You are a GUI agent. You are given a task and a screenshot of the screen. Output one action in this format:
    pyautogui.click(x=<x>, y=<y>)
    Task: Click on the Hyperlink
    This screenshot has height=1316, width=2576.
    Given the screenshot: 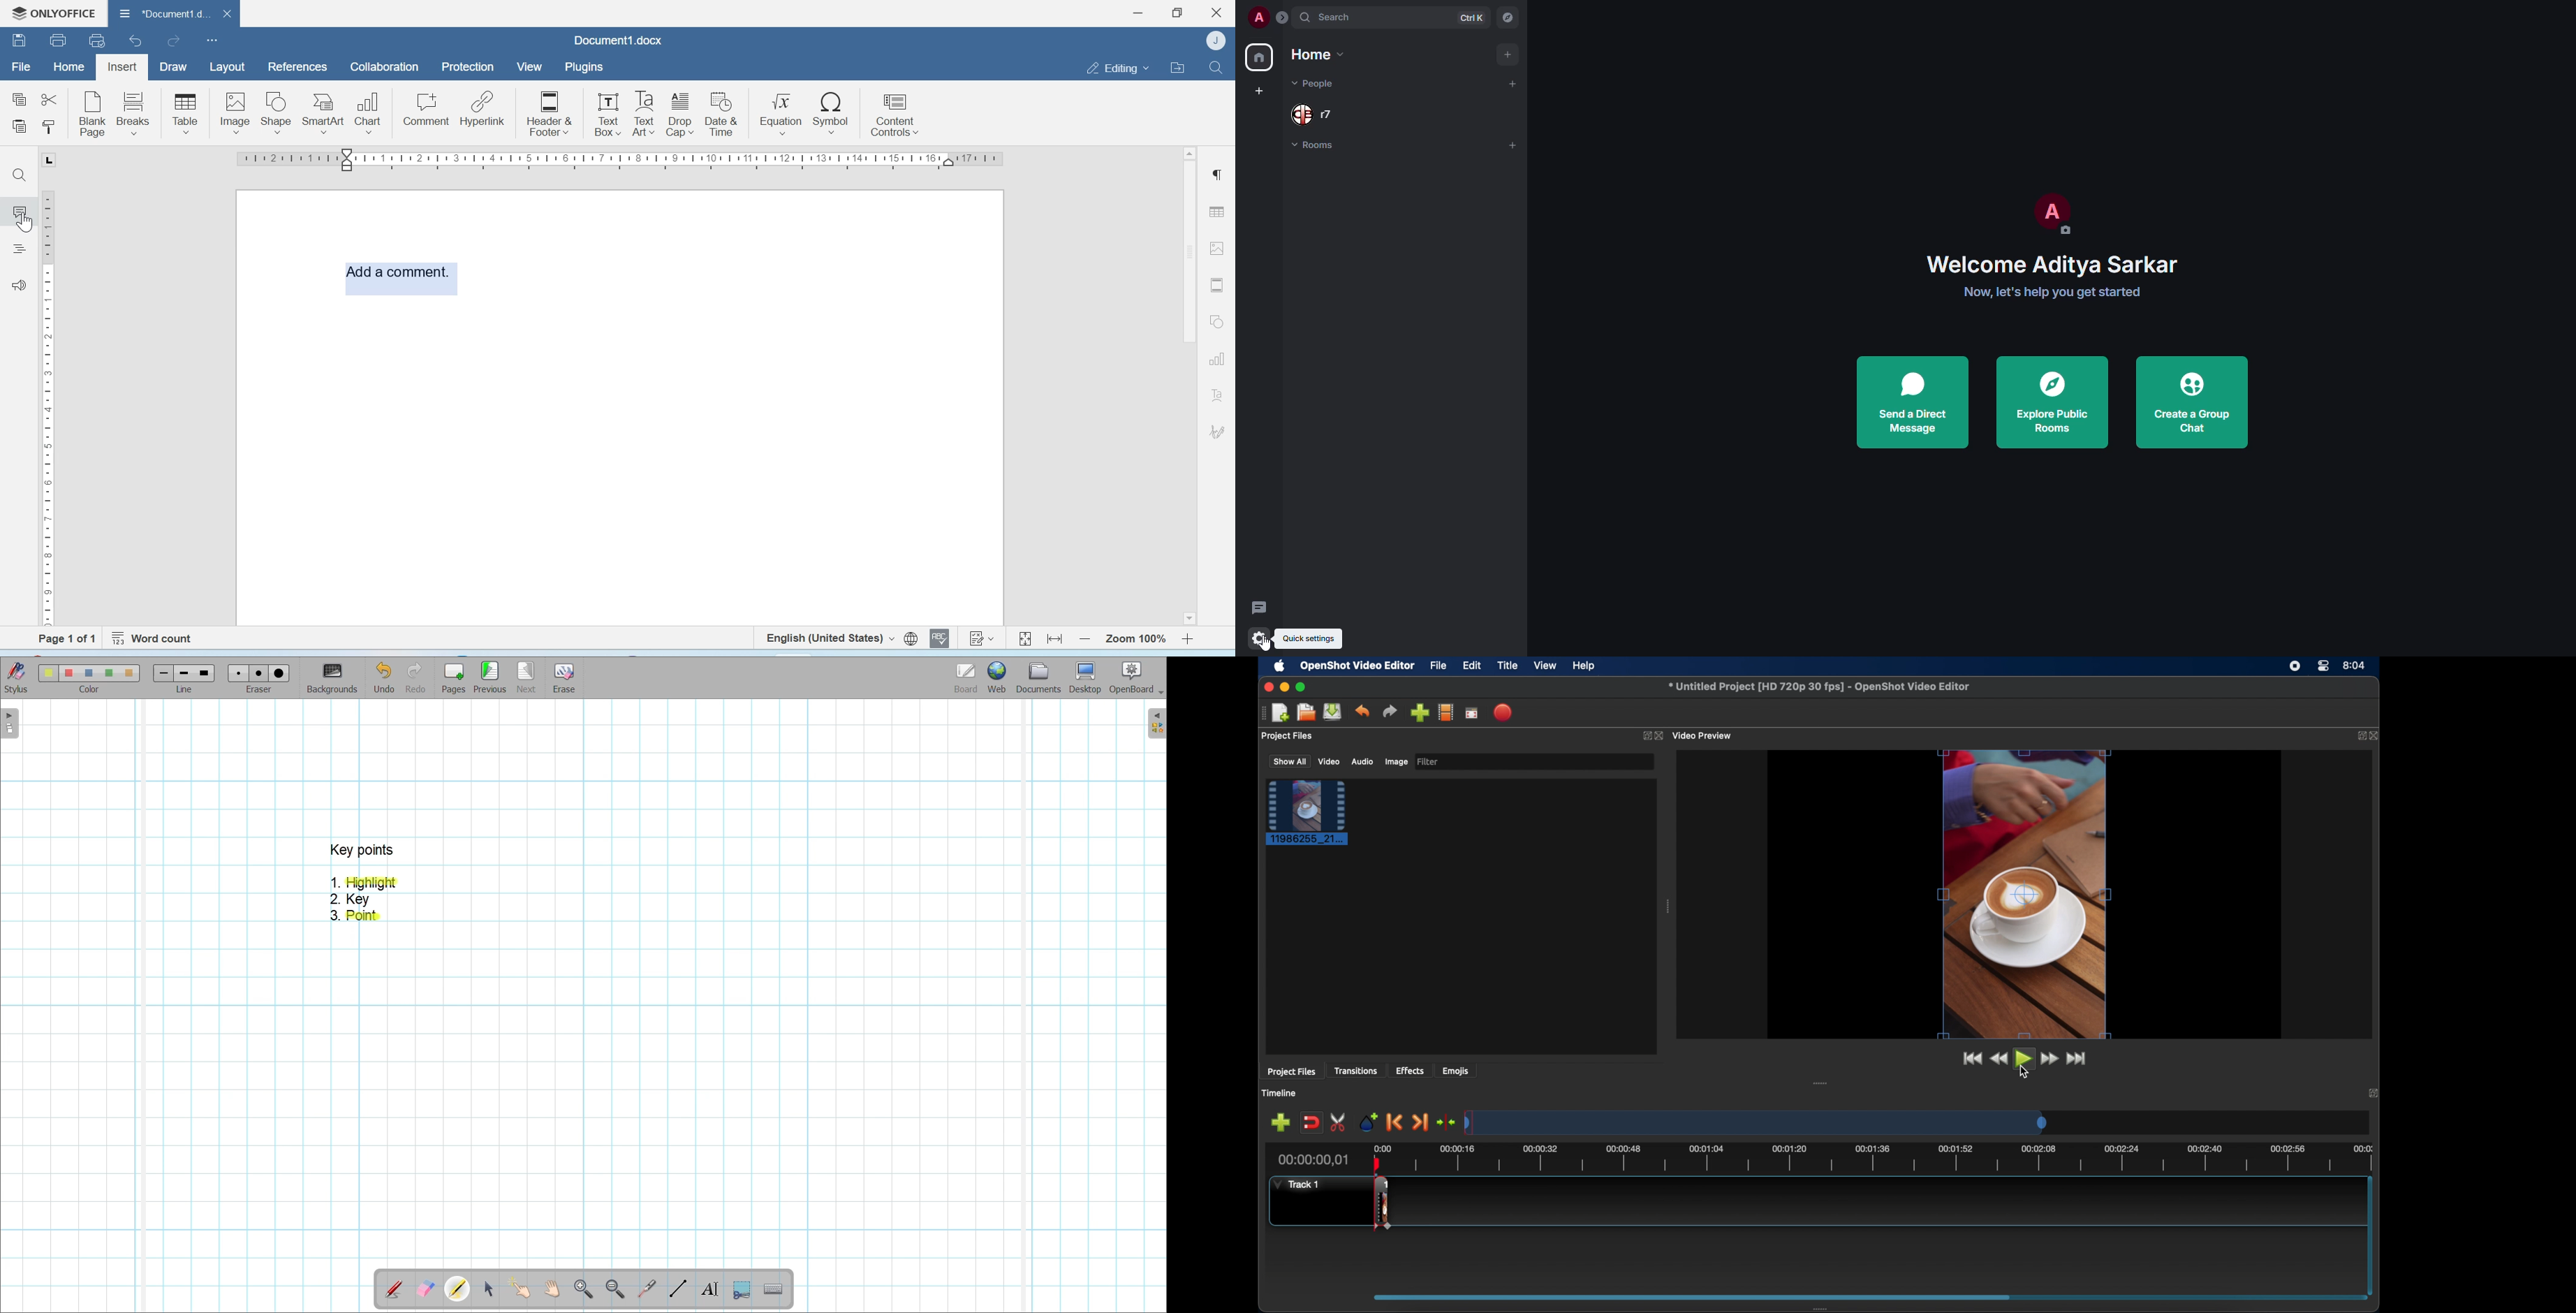 What is the action you would take?
    pyautogui.click(x=482, y=109)
    